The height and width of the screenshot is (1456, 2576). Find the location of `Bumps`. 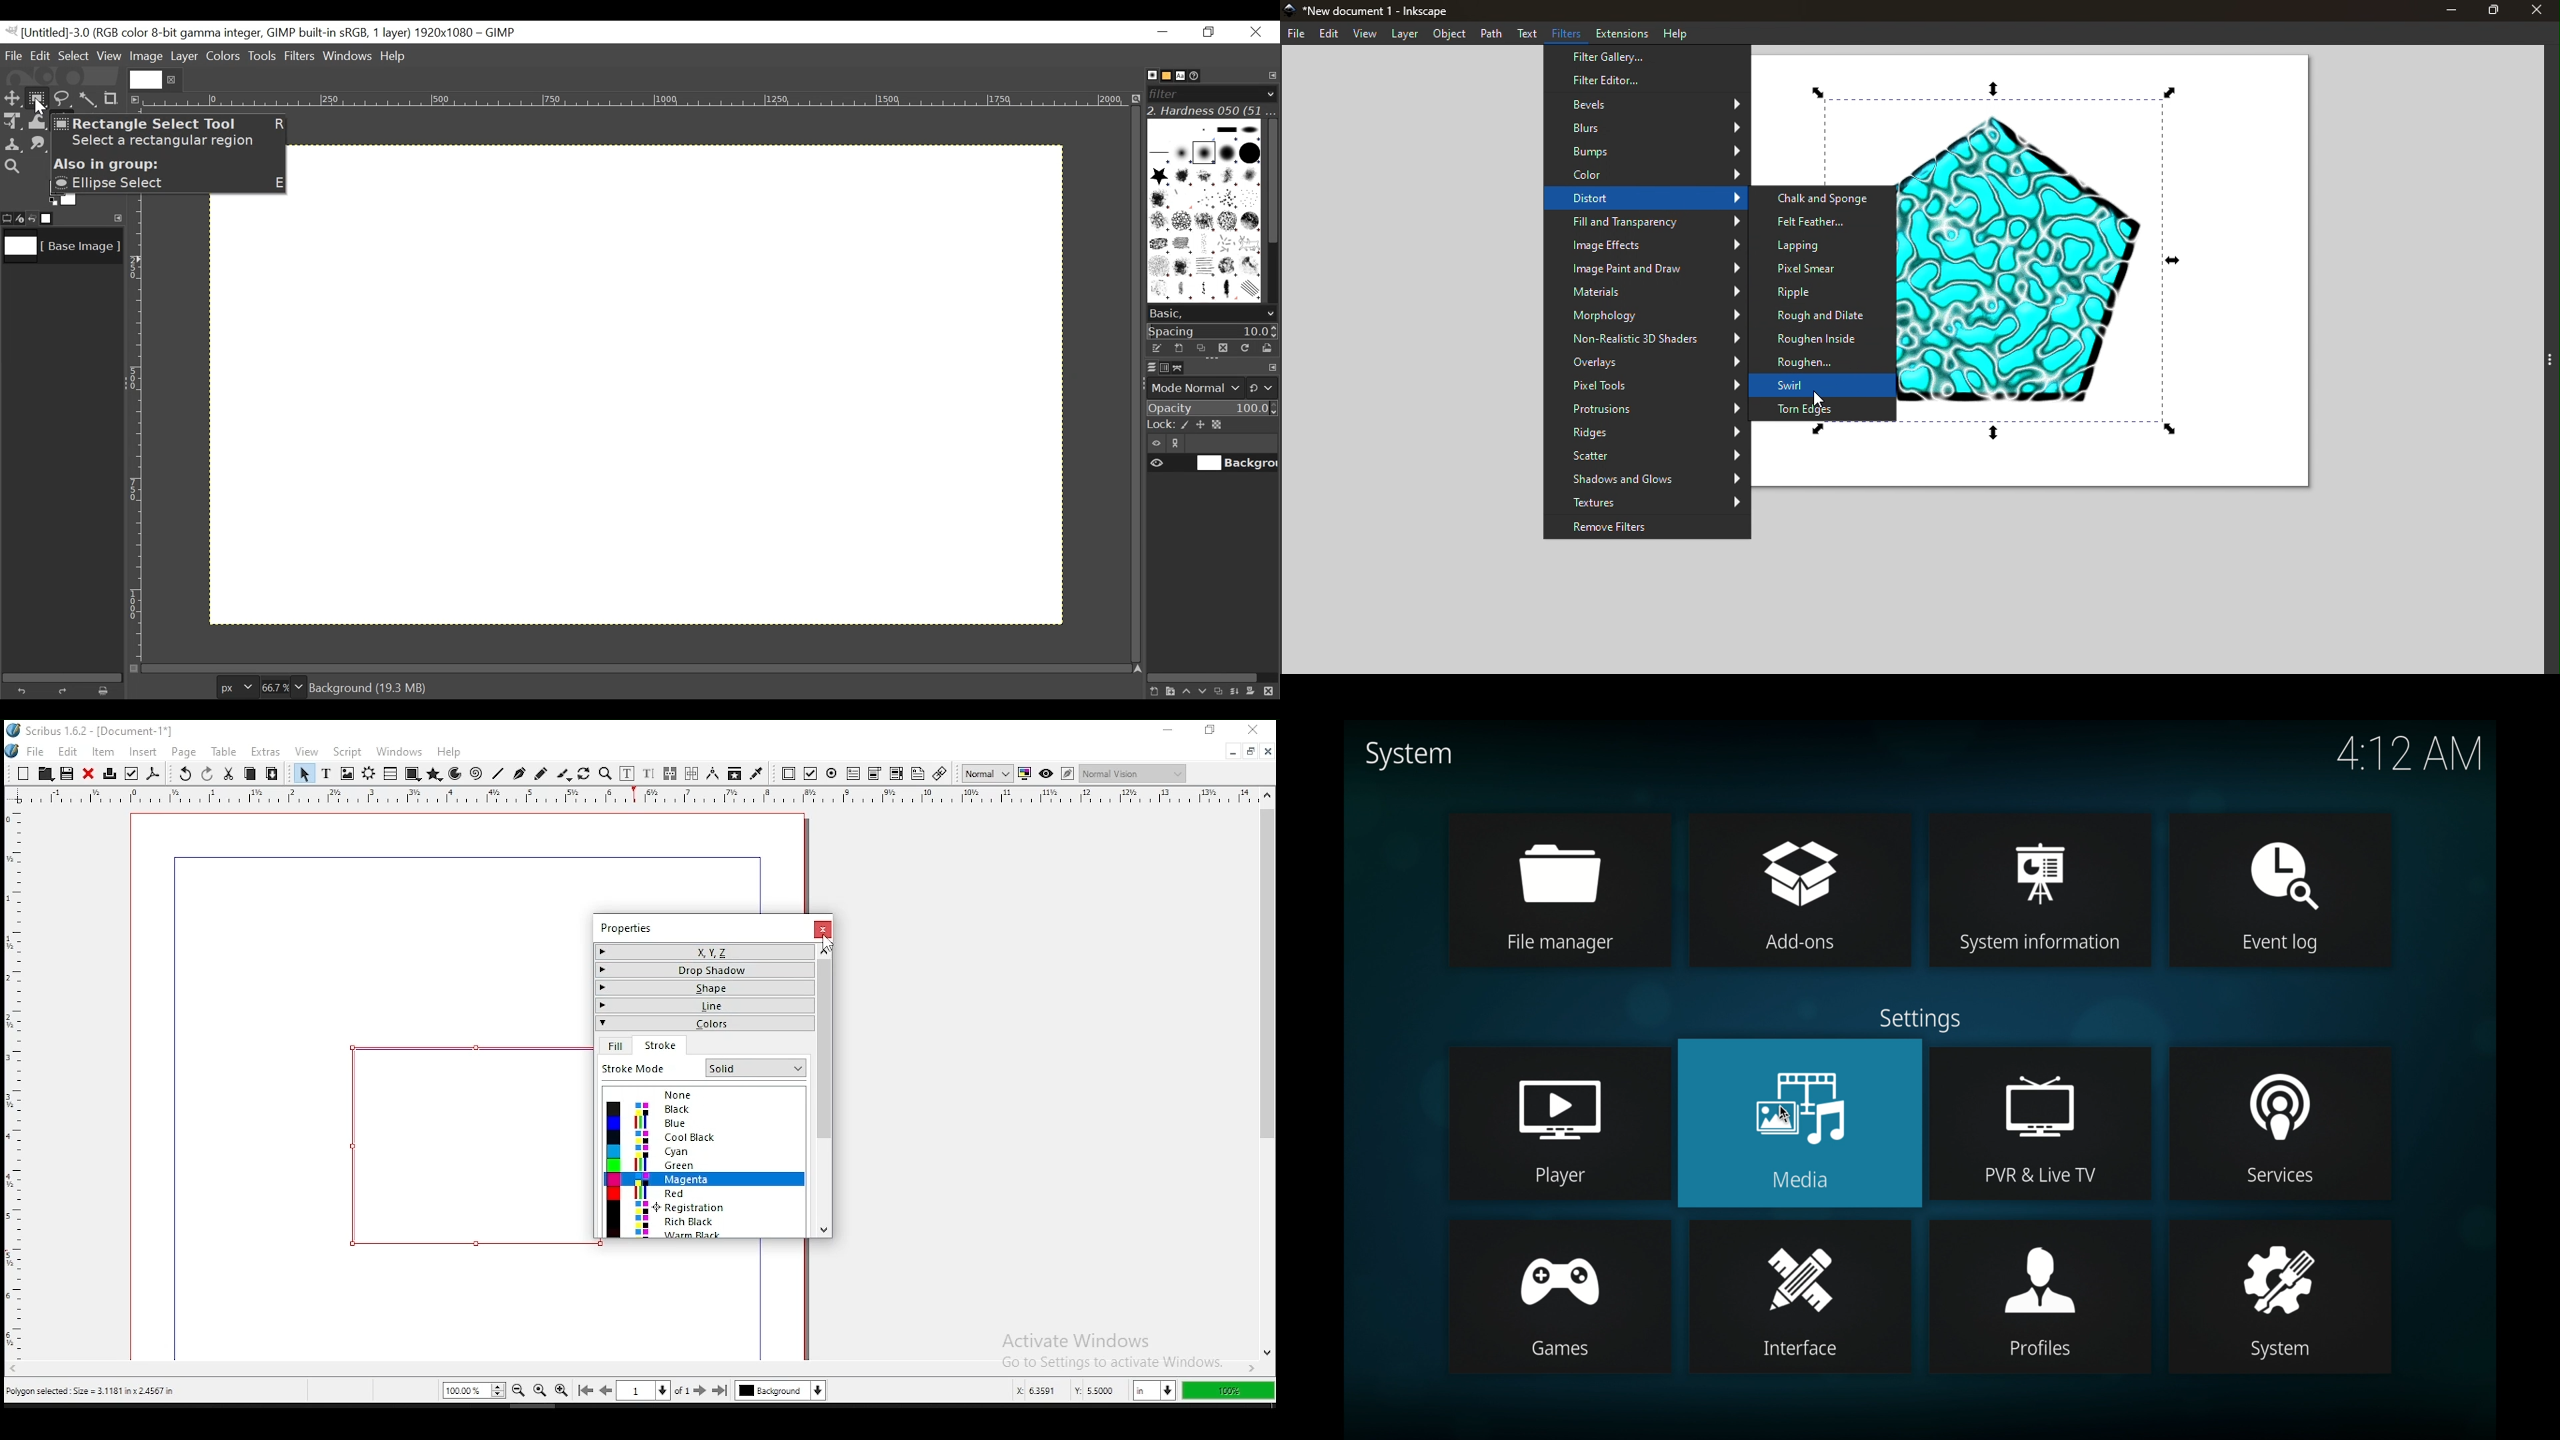

Bumps is located at coordinates (1645, 151).